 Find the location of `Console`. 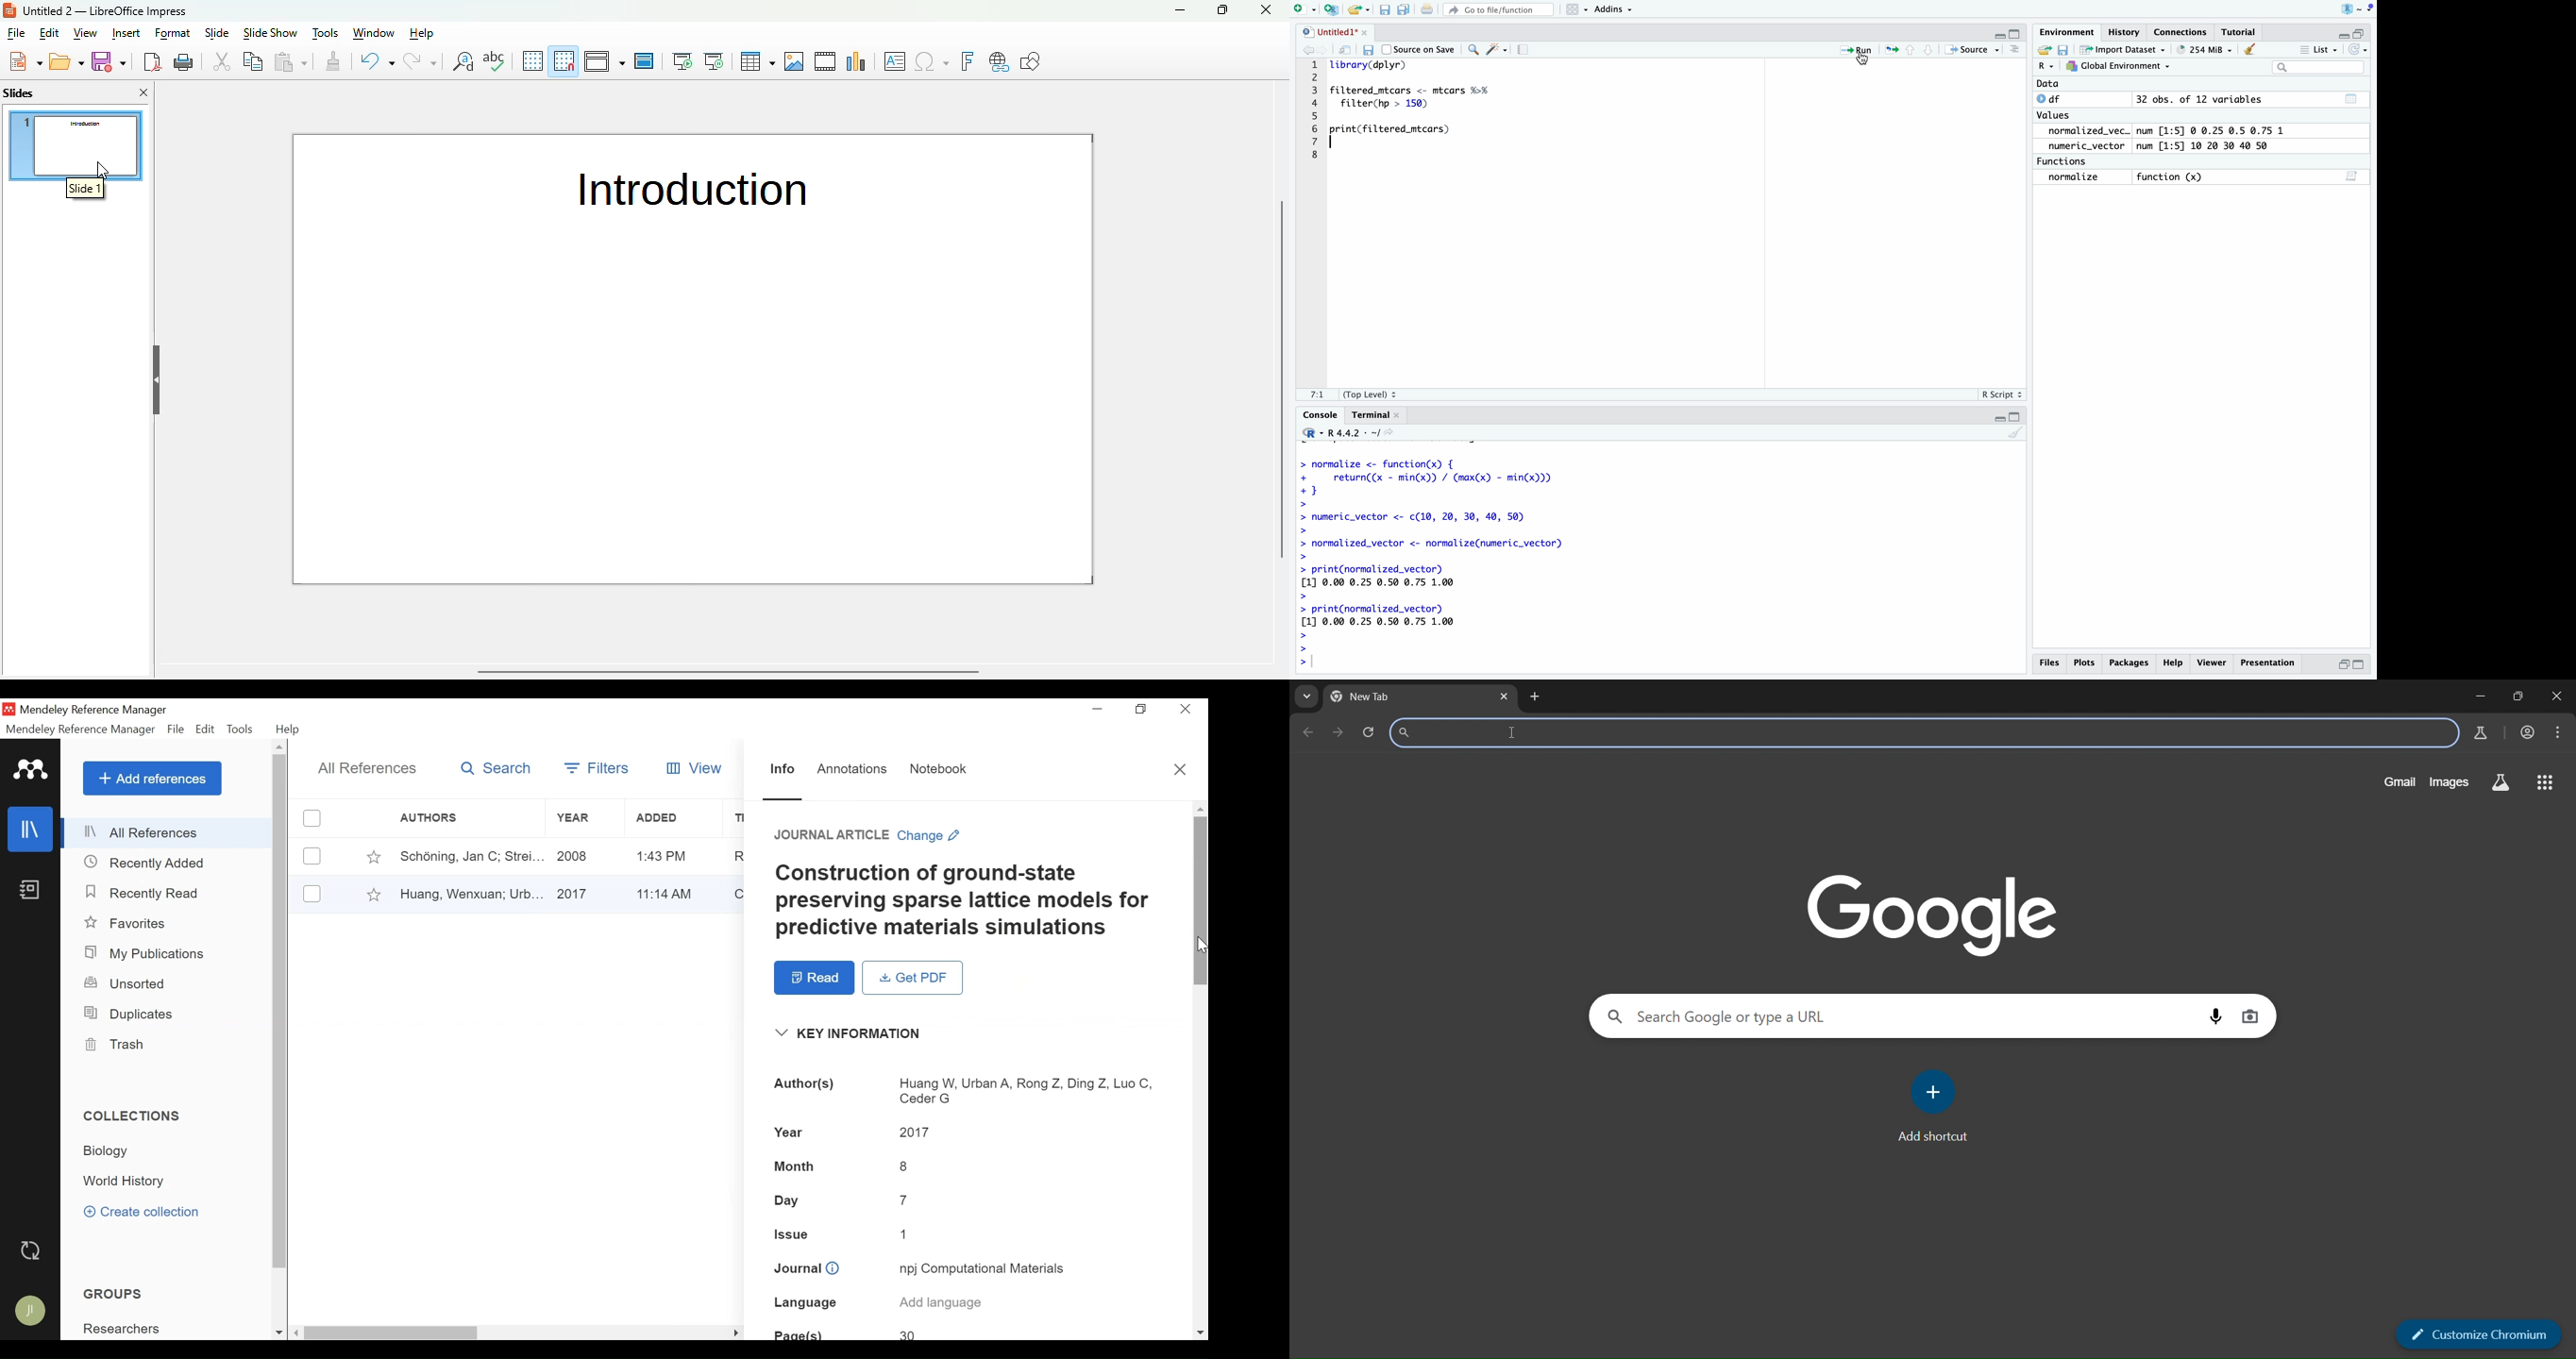

Console is located at coordinates (1320, 415).